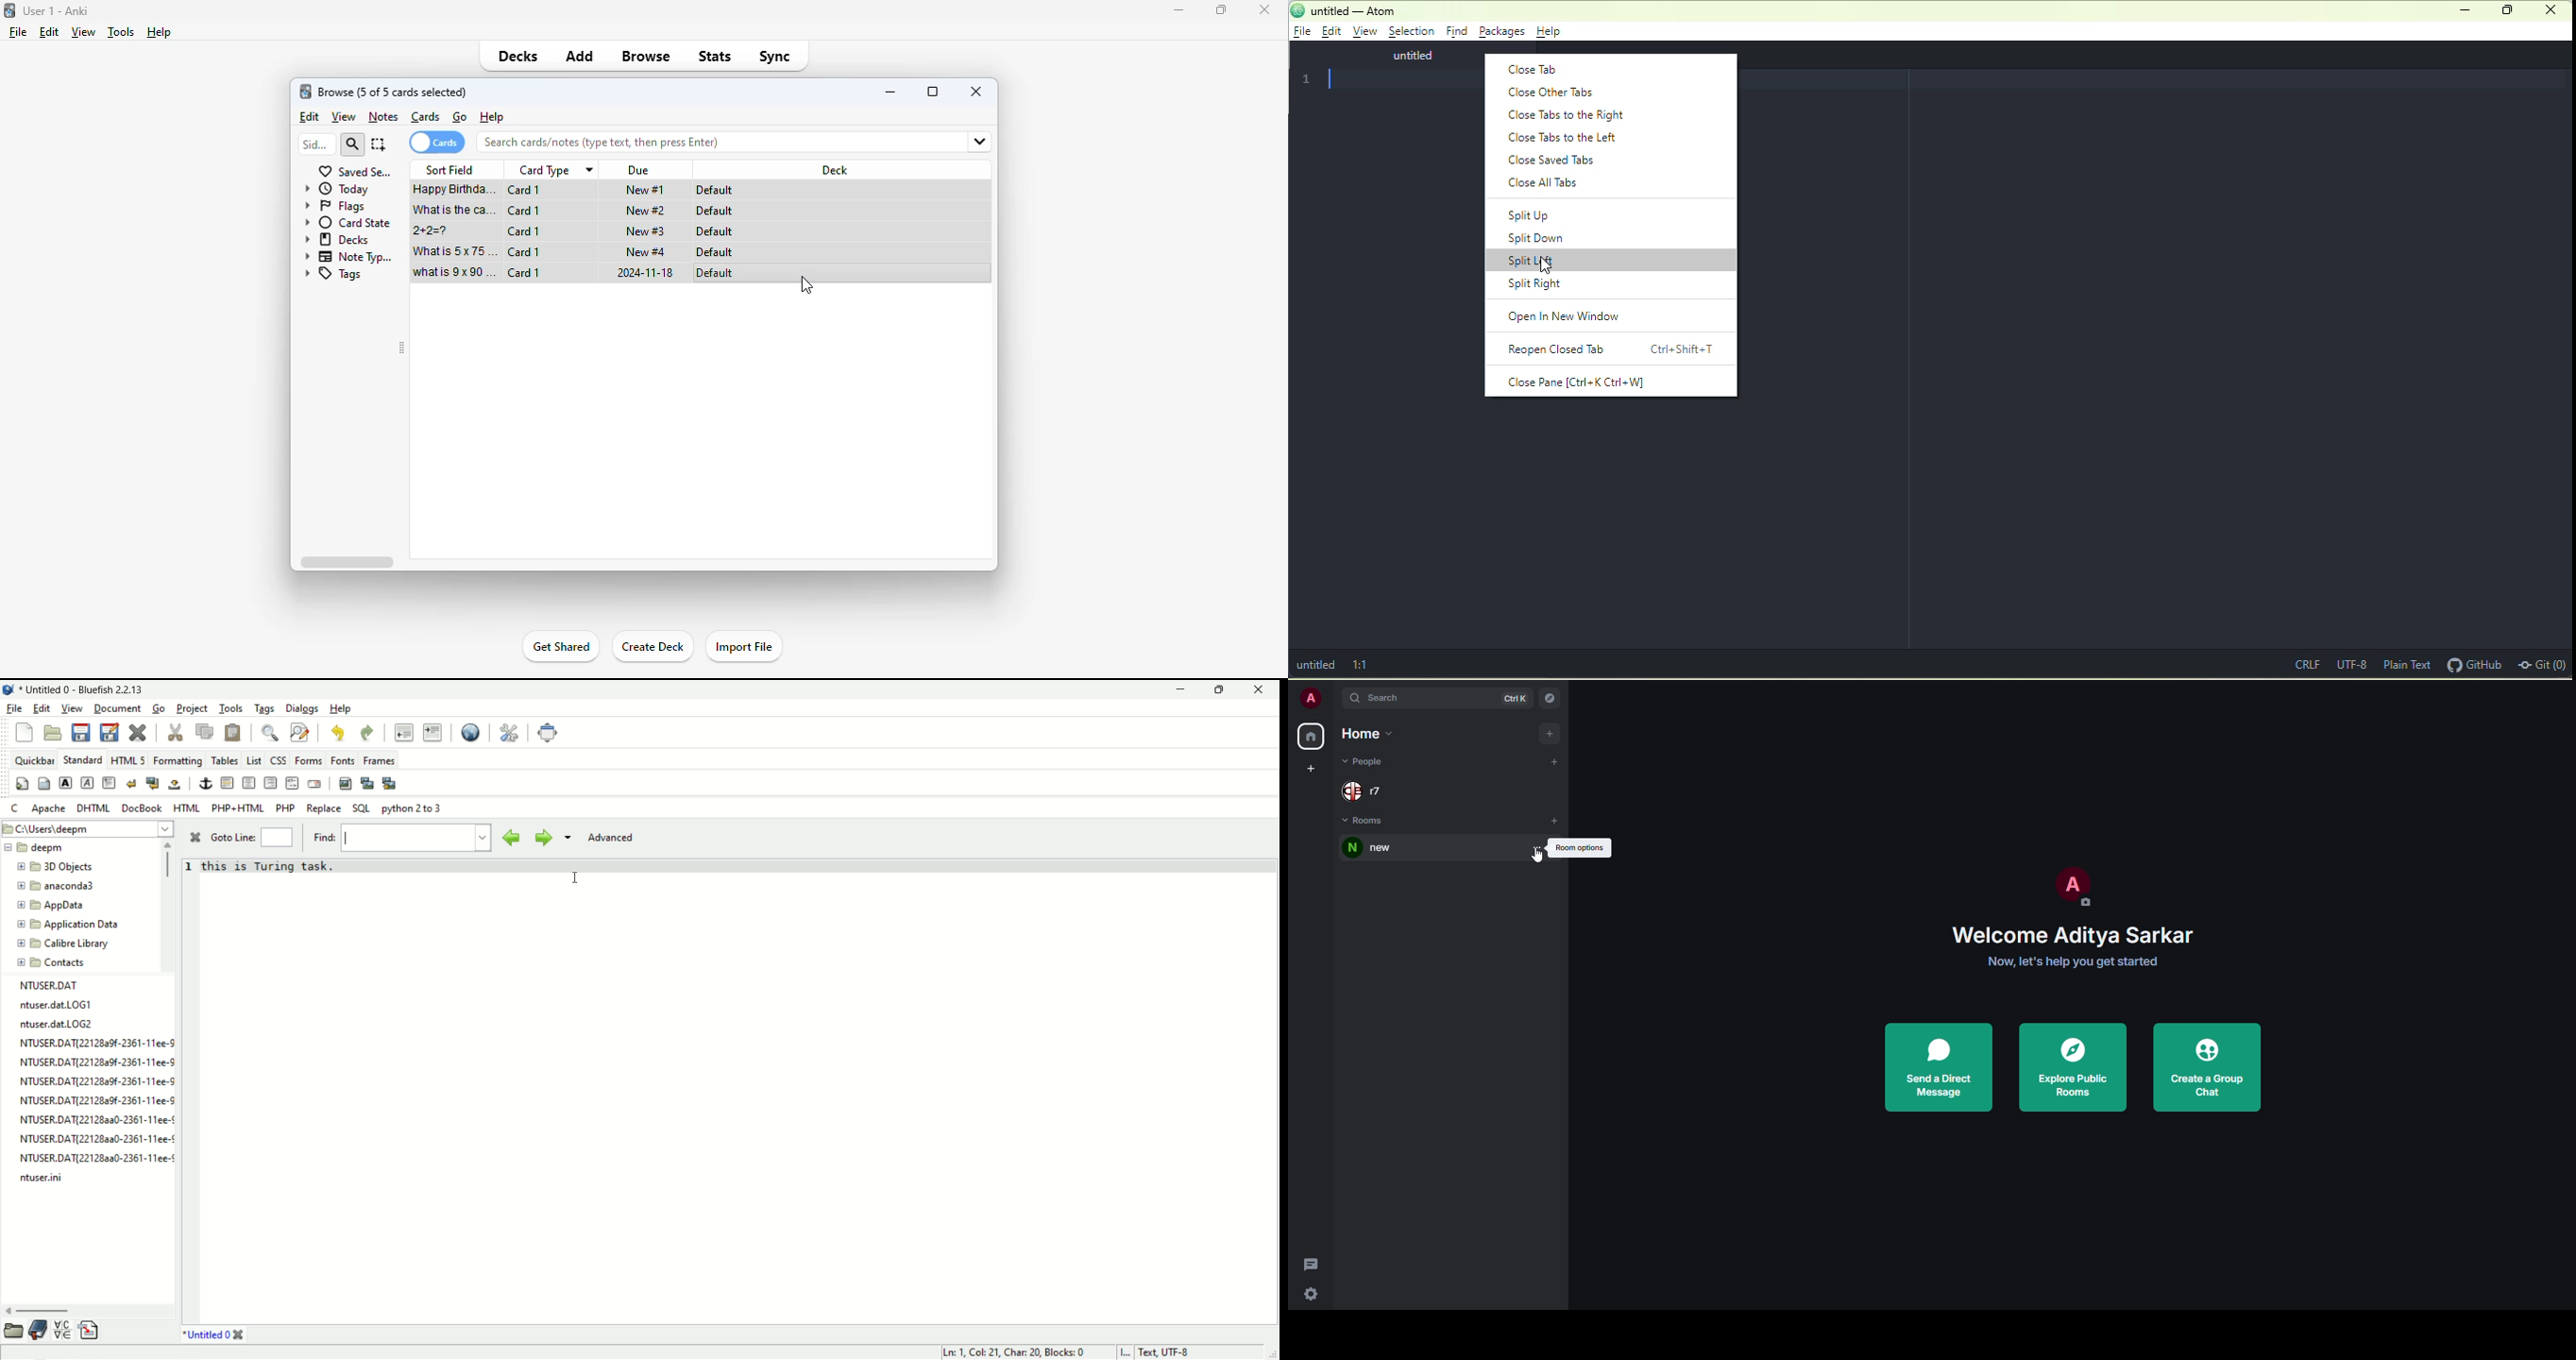  I want to click on anaconda3, so click(63, 887).